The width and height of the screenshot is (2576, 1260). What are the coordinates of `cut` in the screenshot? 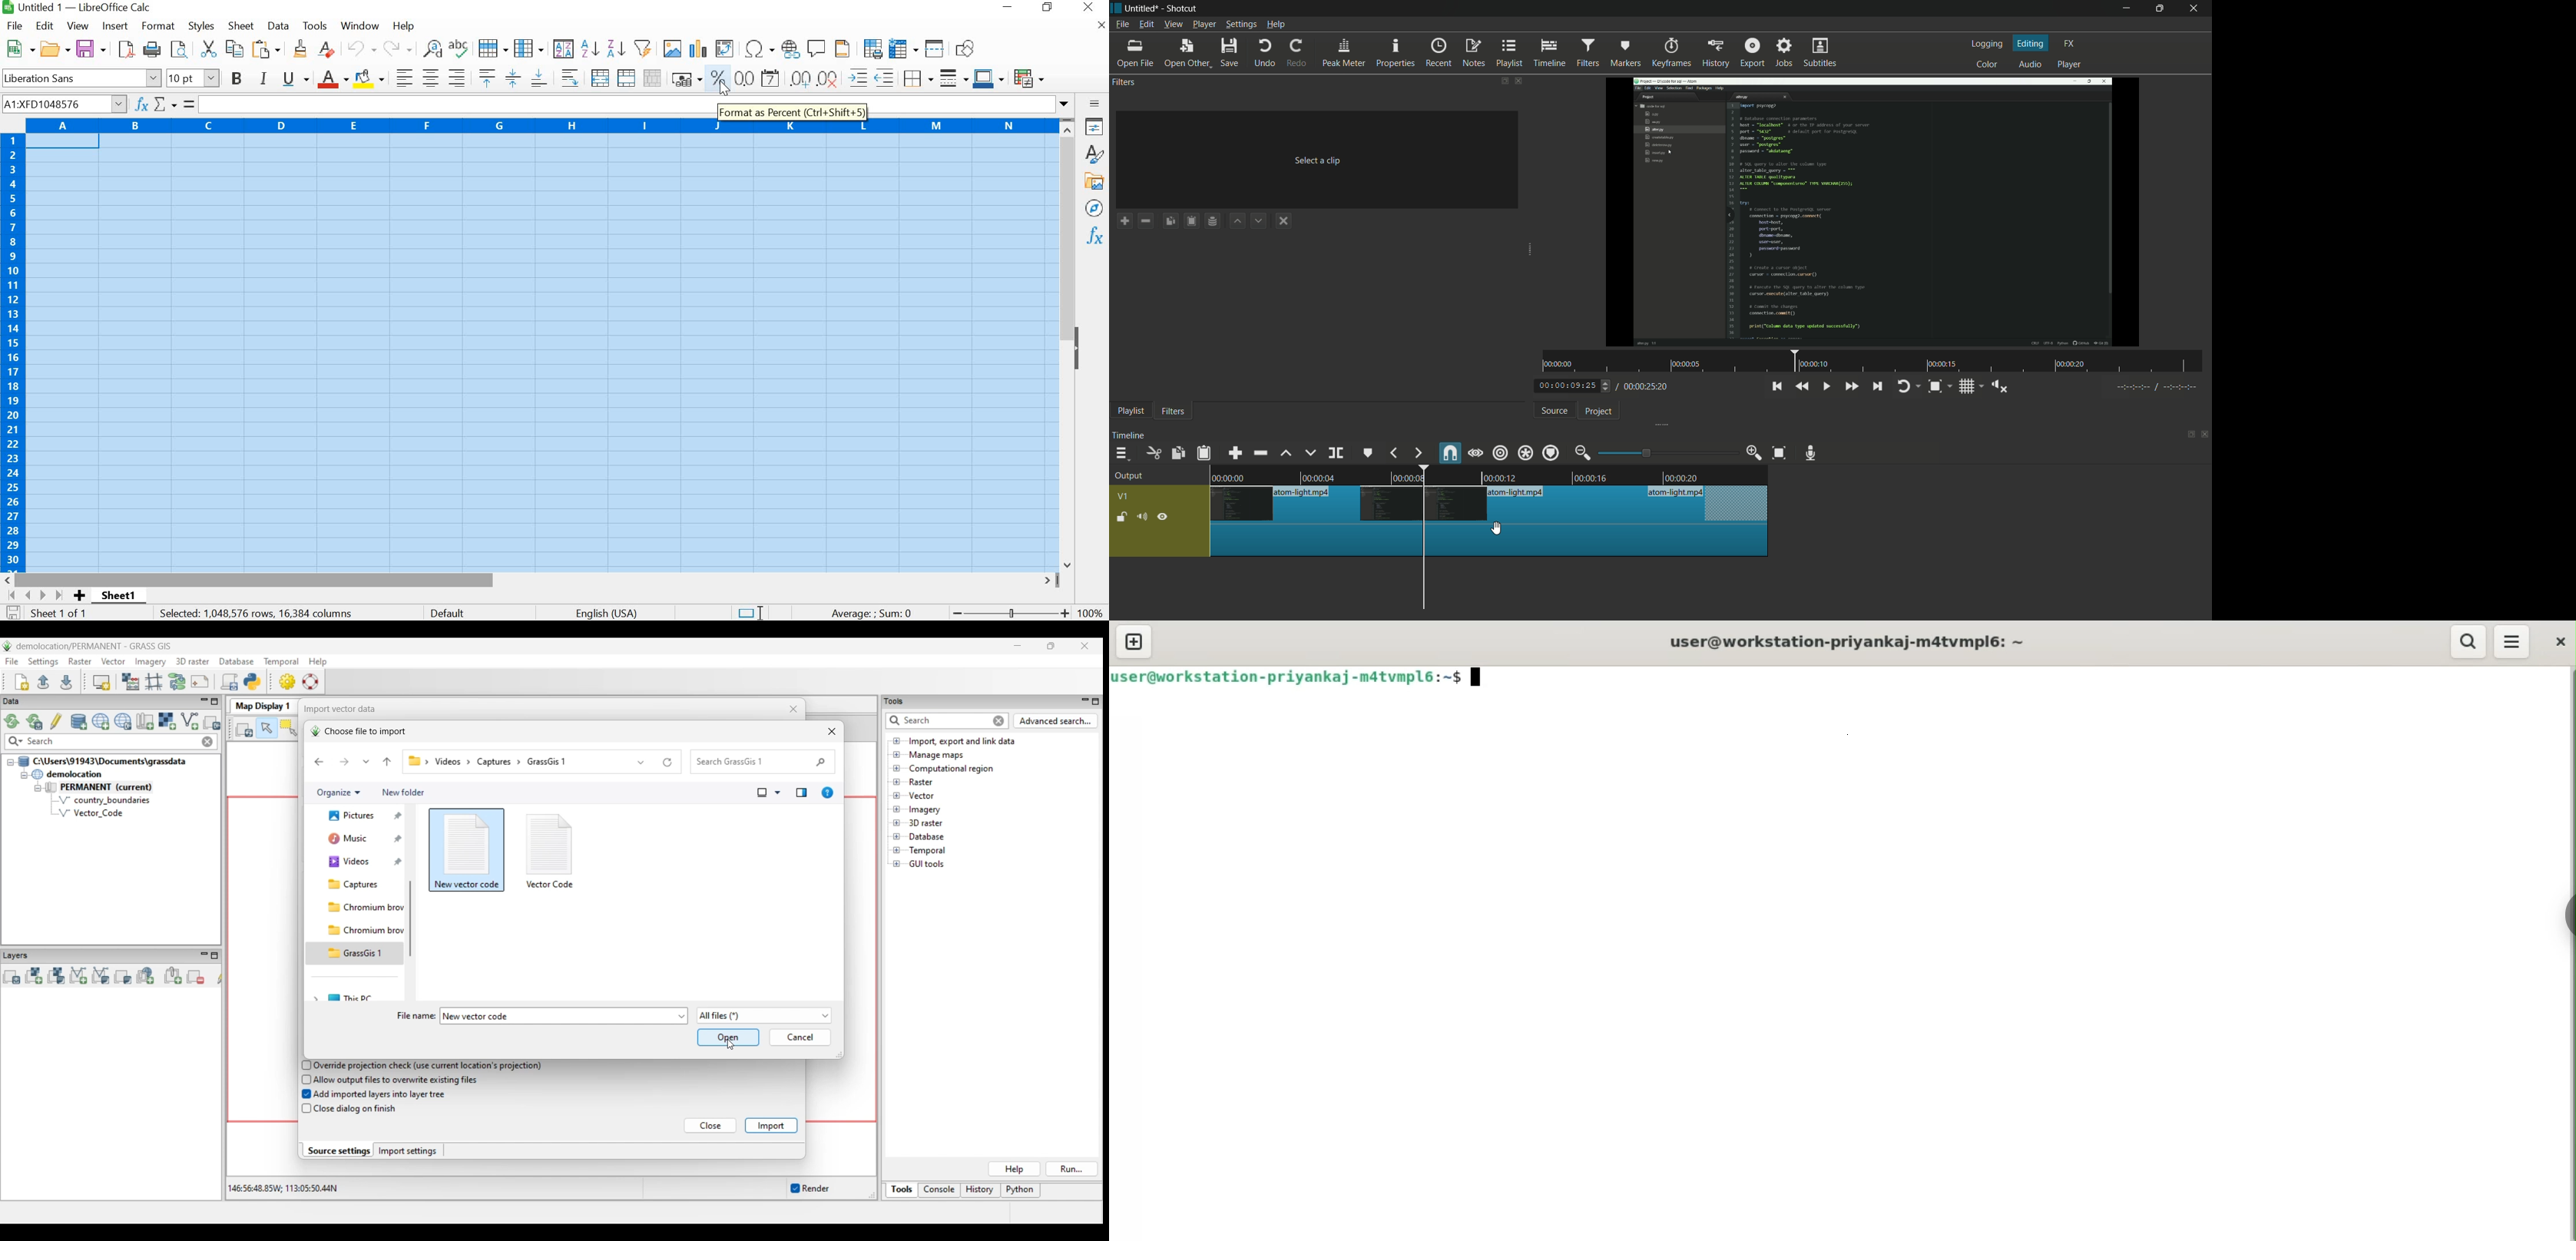 It's located at (1154, 453).